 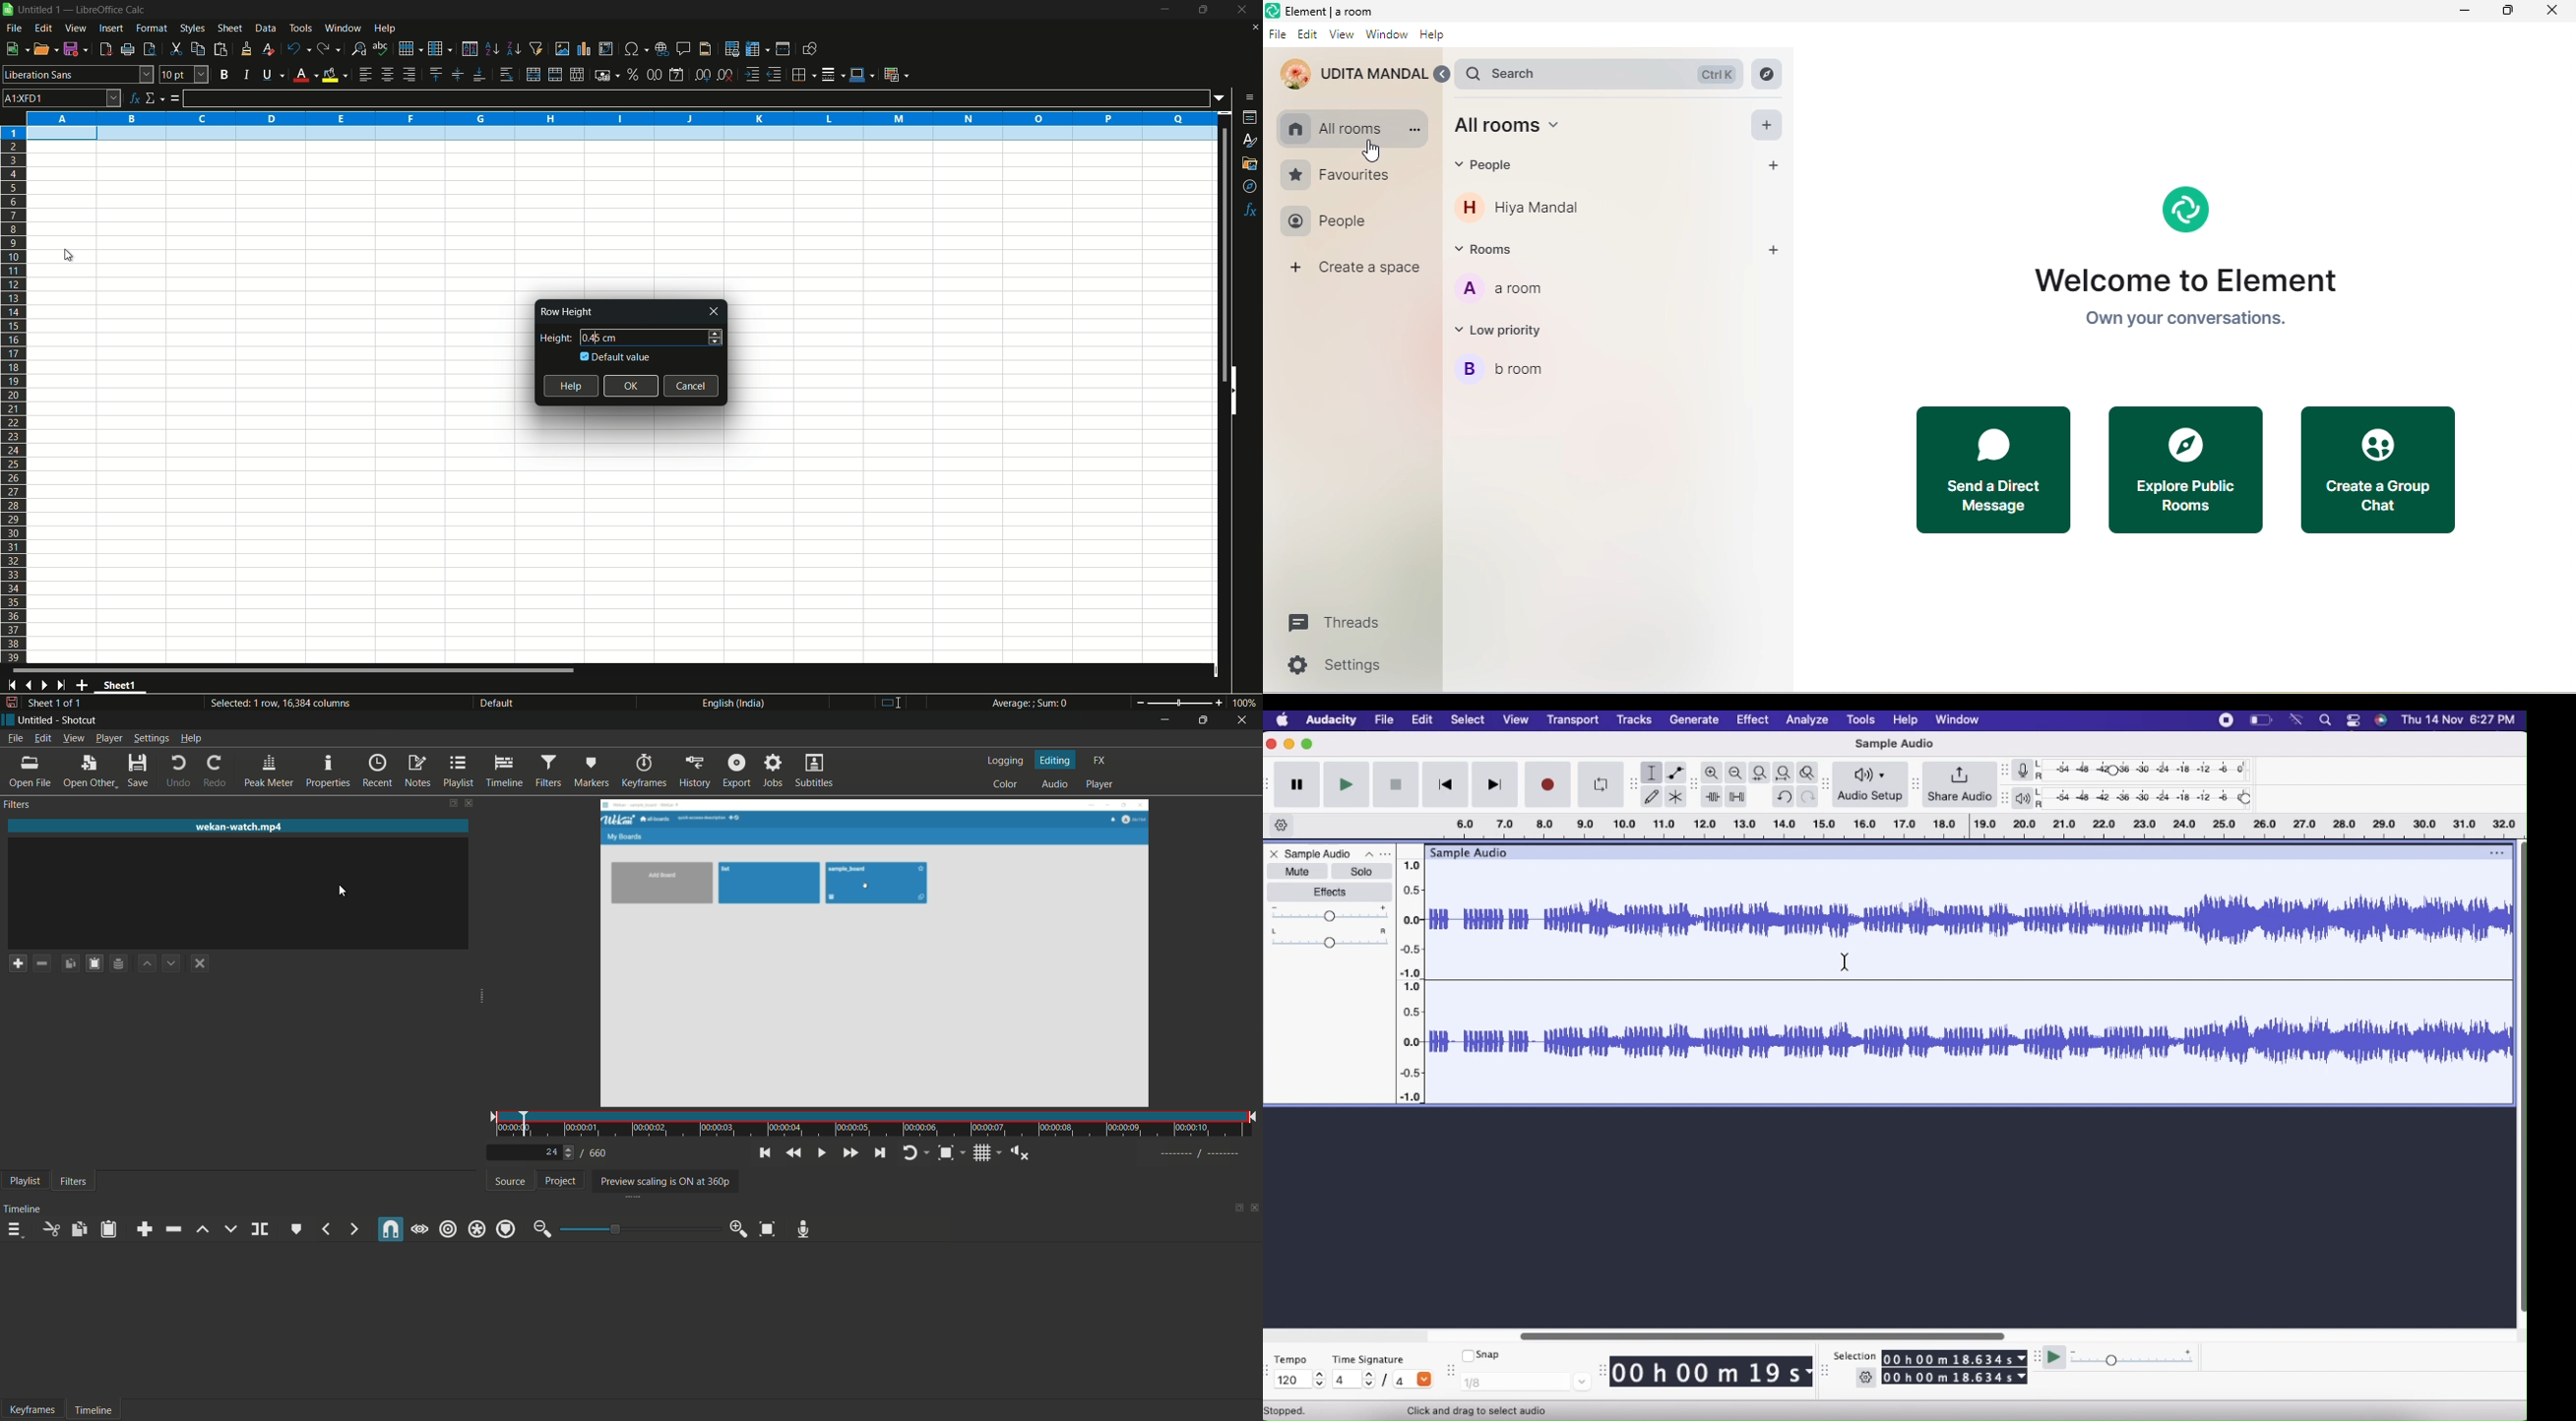 I want to click on Options, so click(x=1379, y=853).